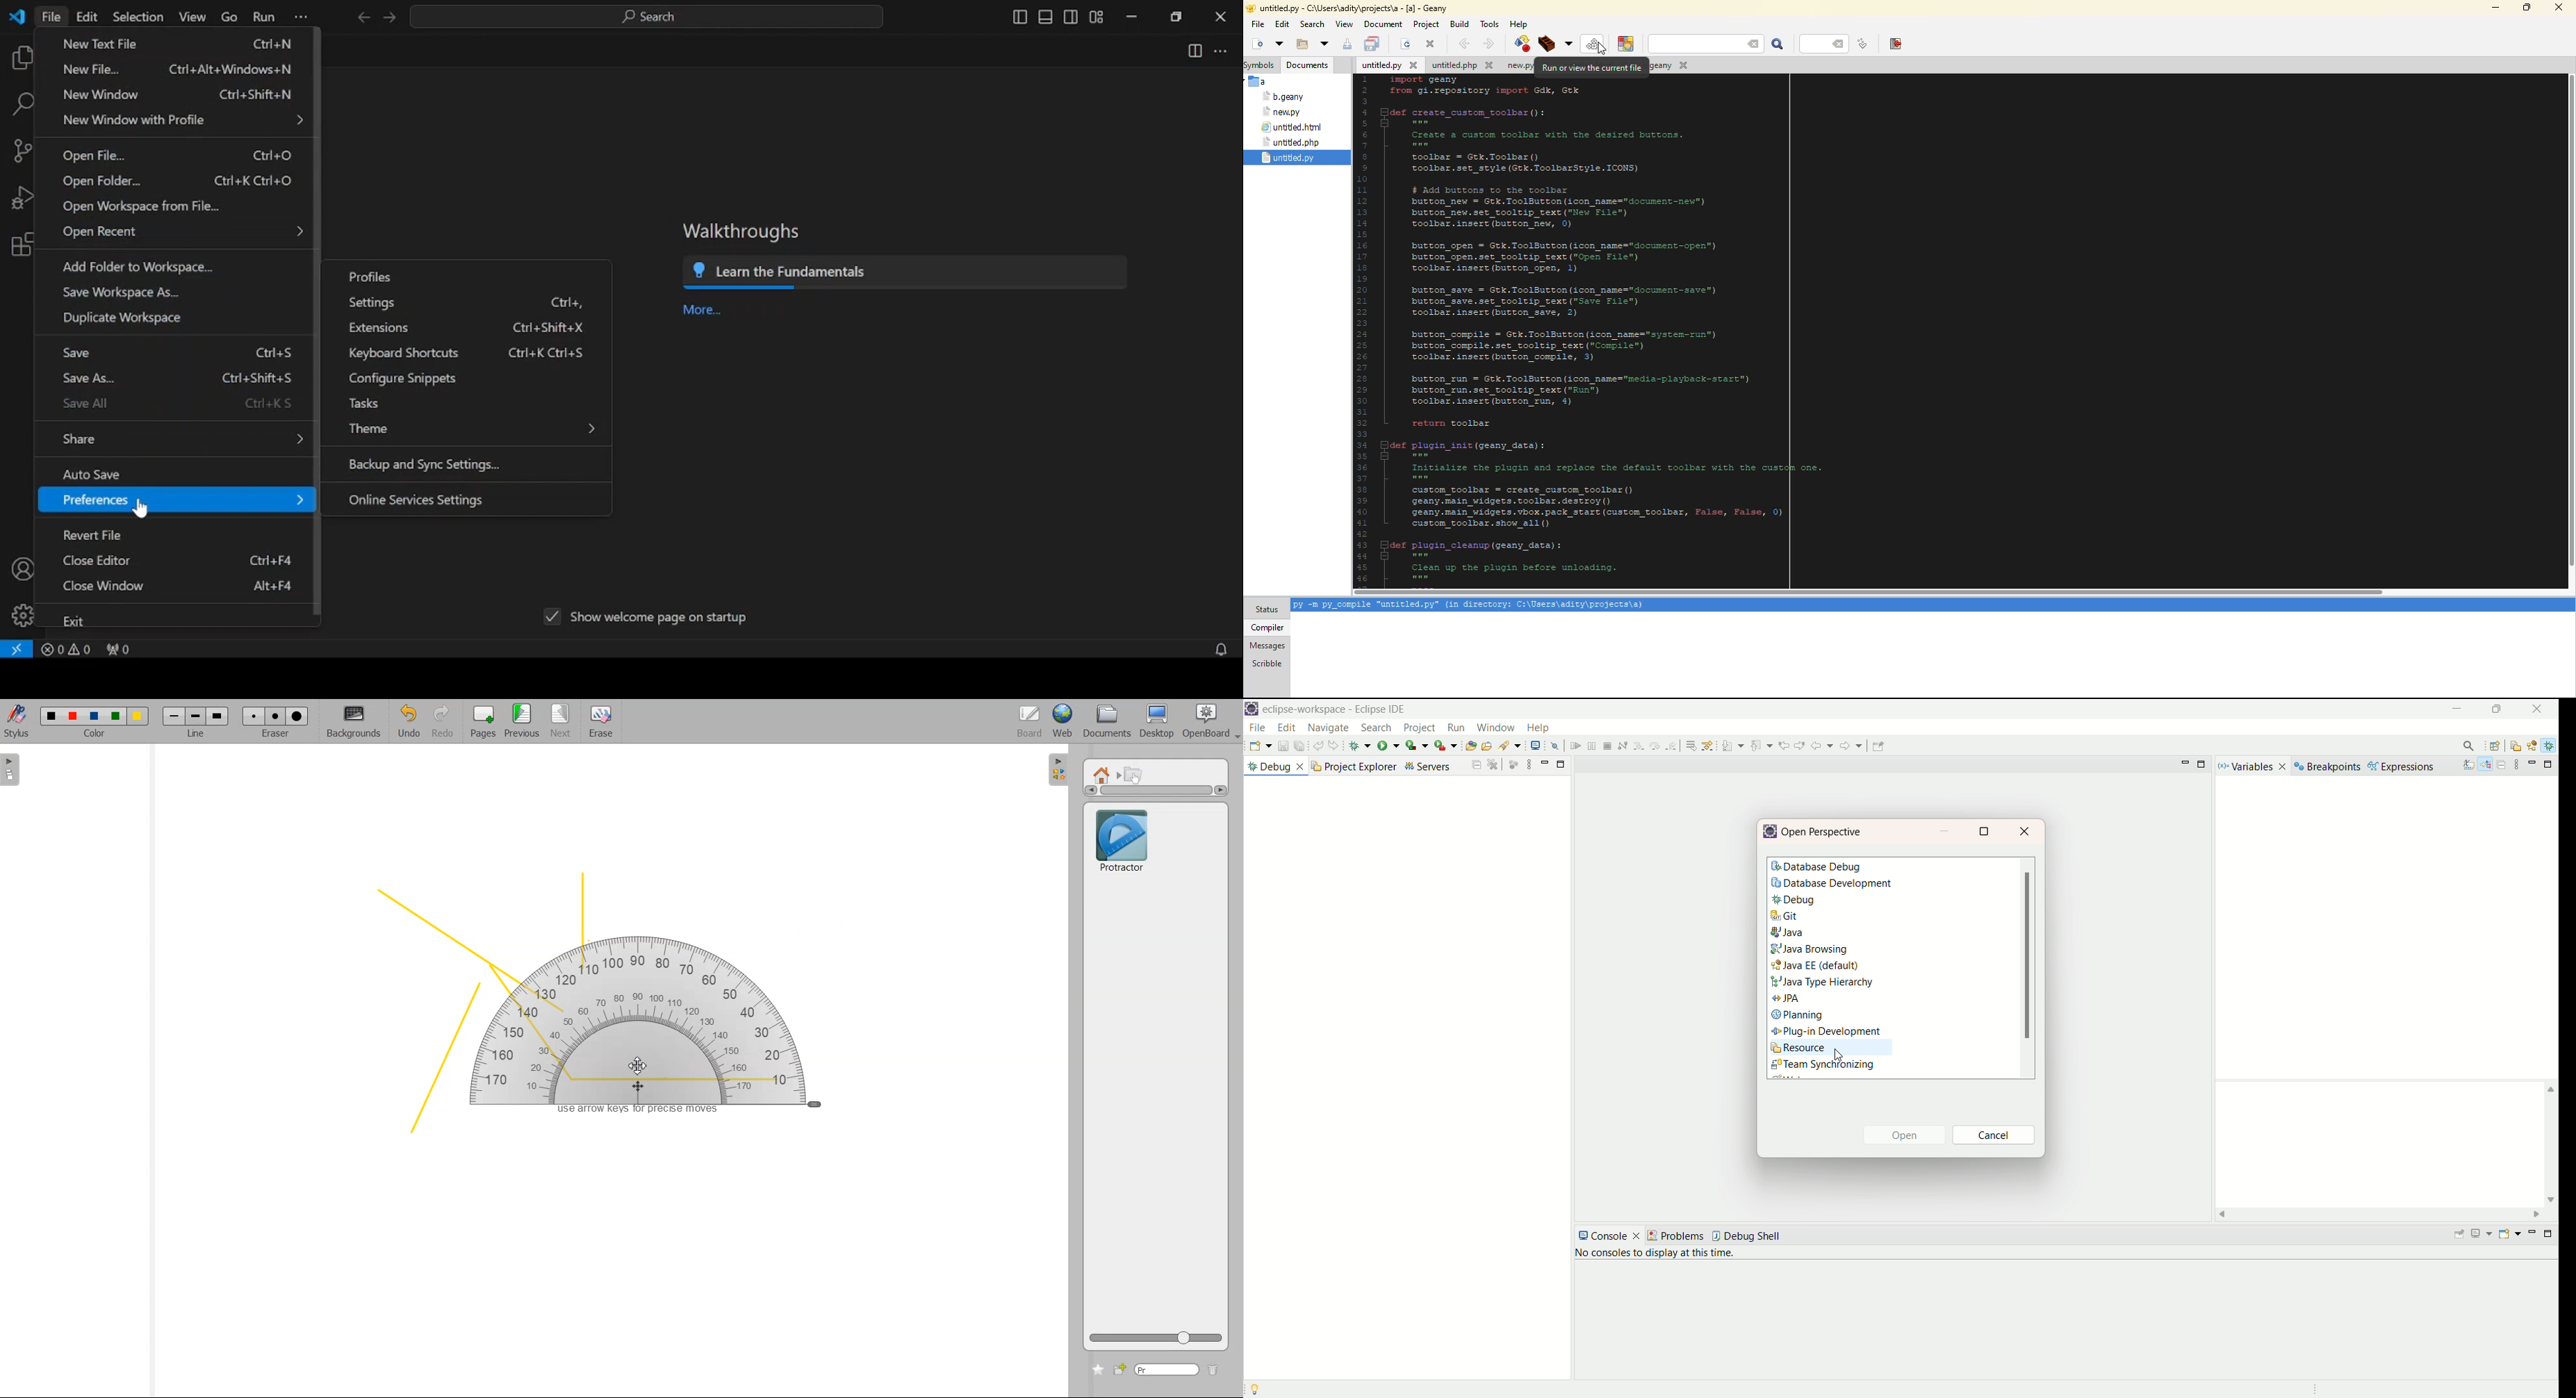 This screenshot has width=2576, height=1400. What do you see at coordinates (1988, 832) in the screenshot?
I see `maximize` at bounding box center [1988, 832].